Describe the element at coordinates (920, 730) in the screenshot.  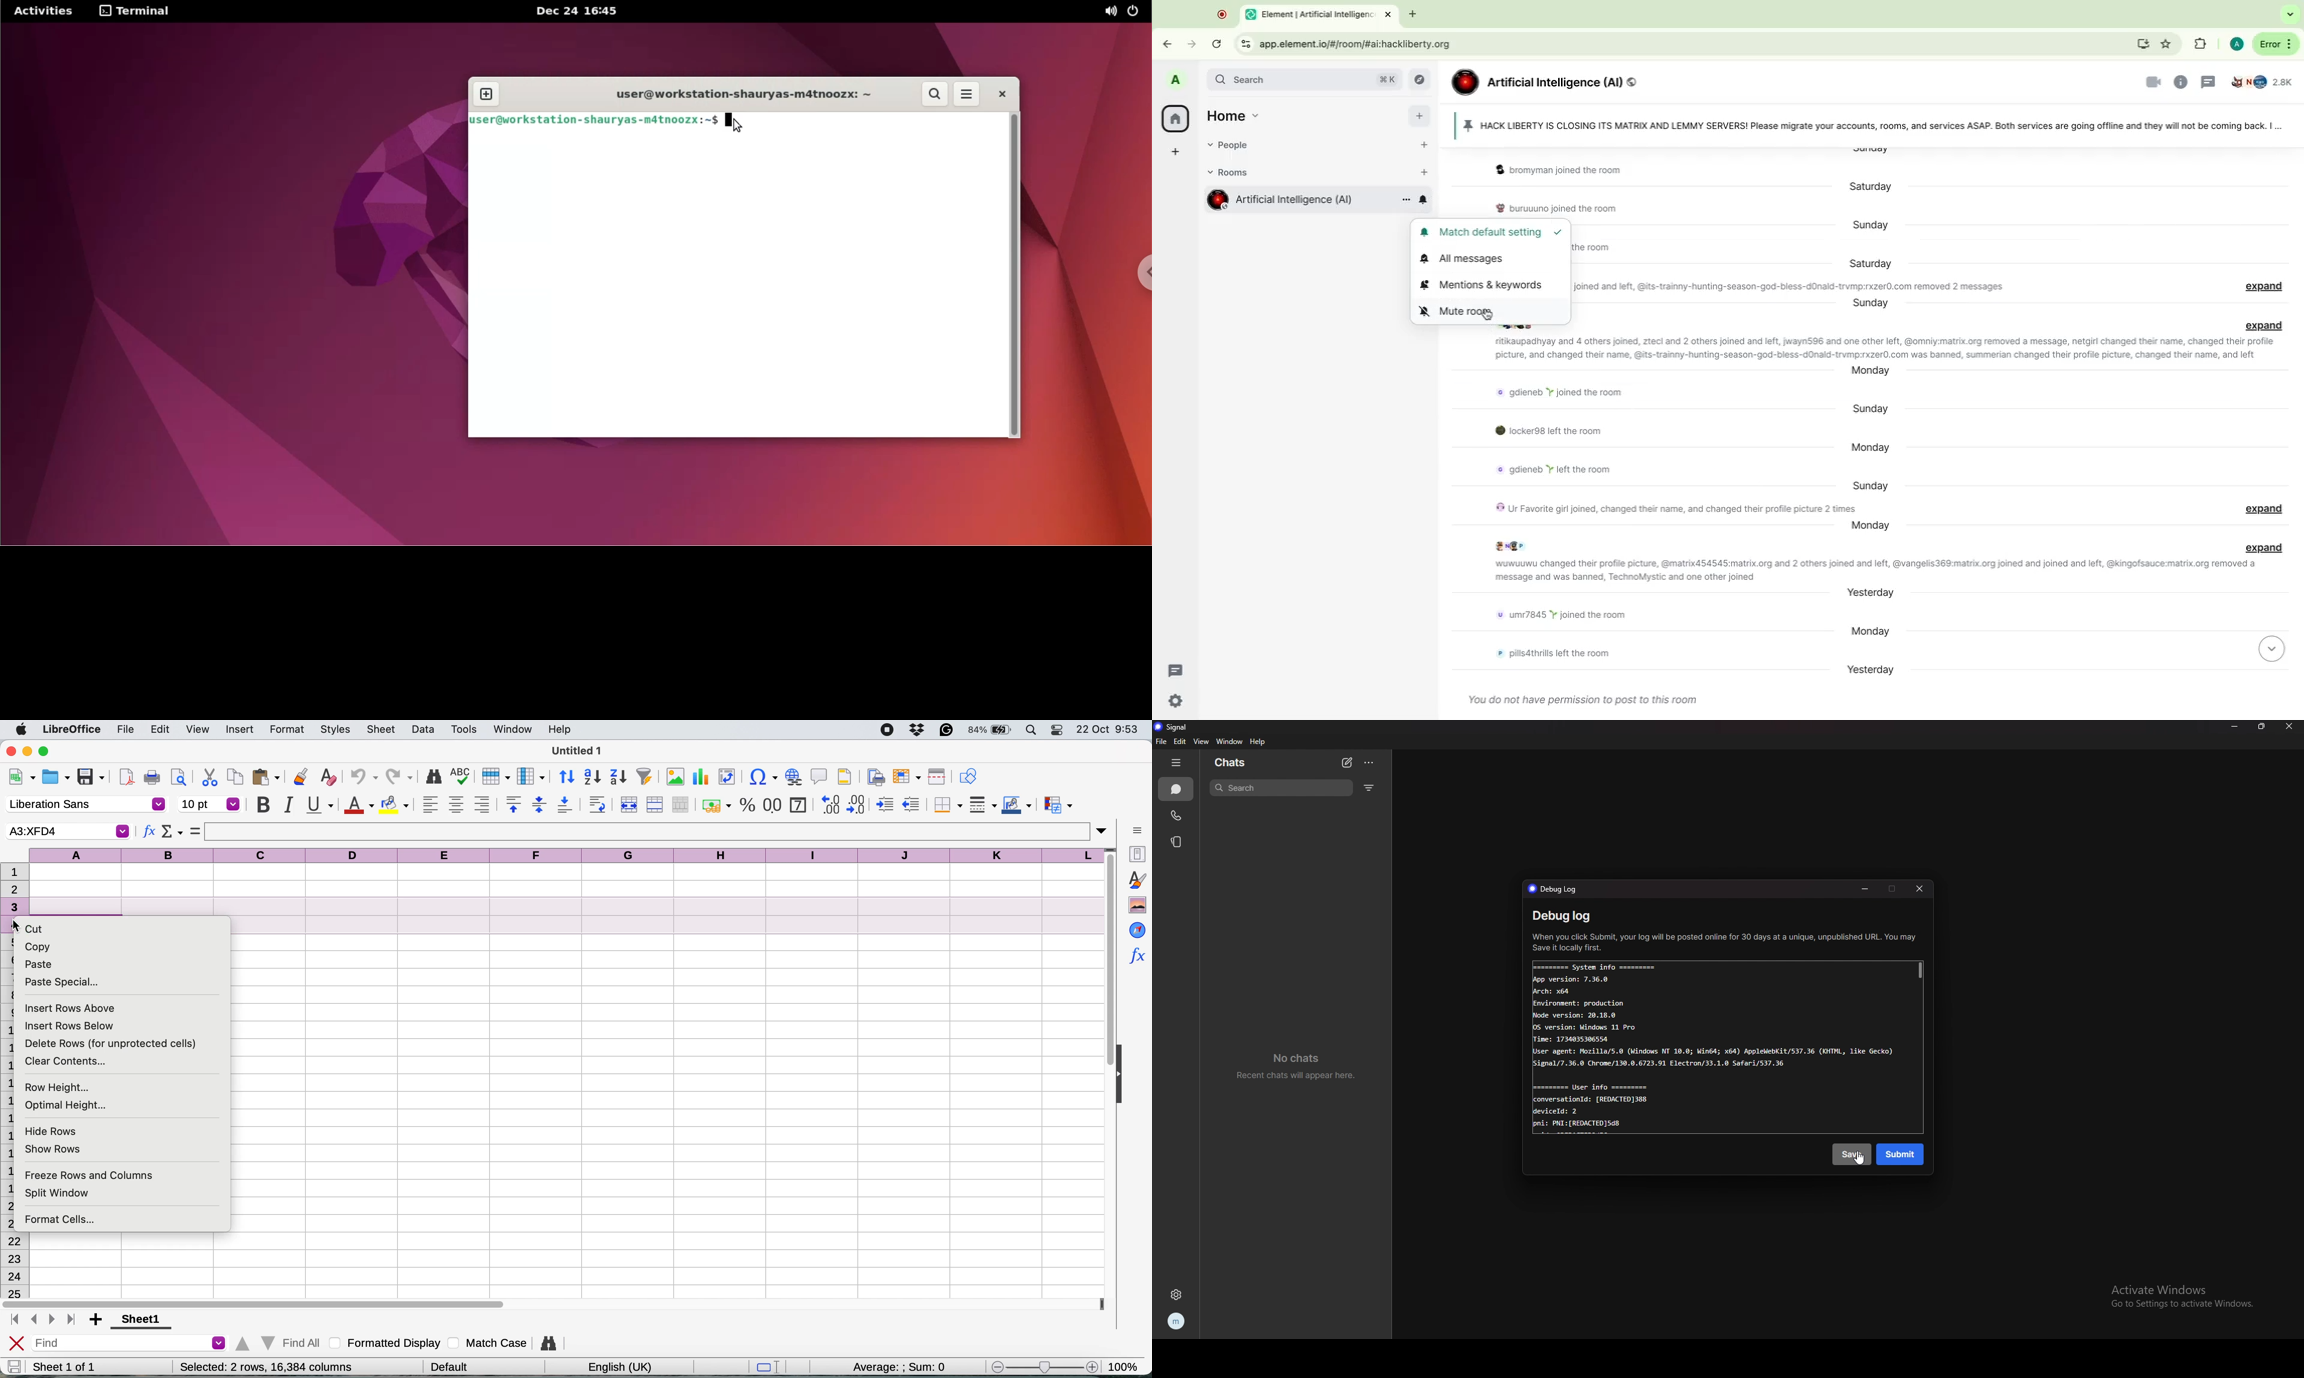
I see `dropbox` at that location.